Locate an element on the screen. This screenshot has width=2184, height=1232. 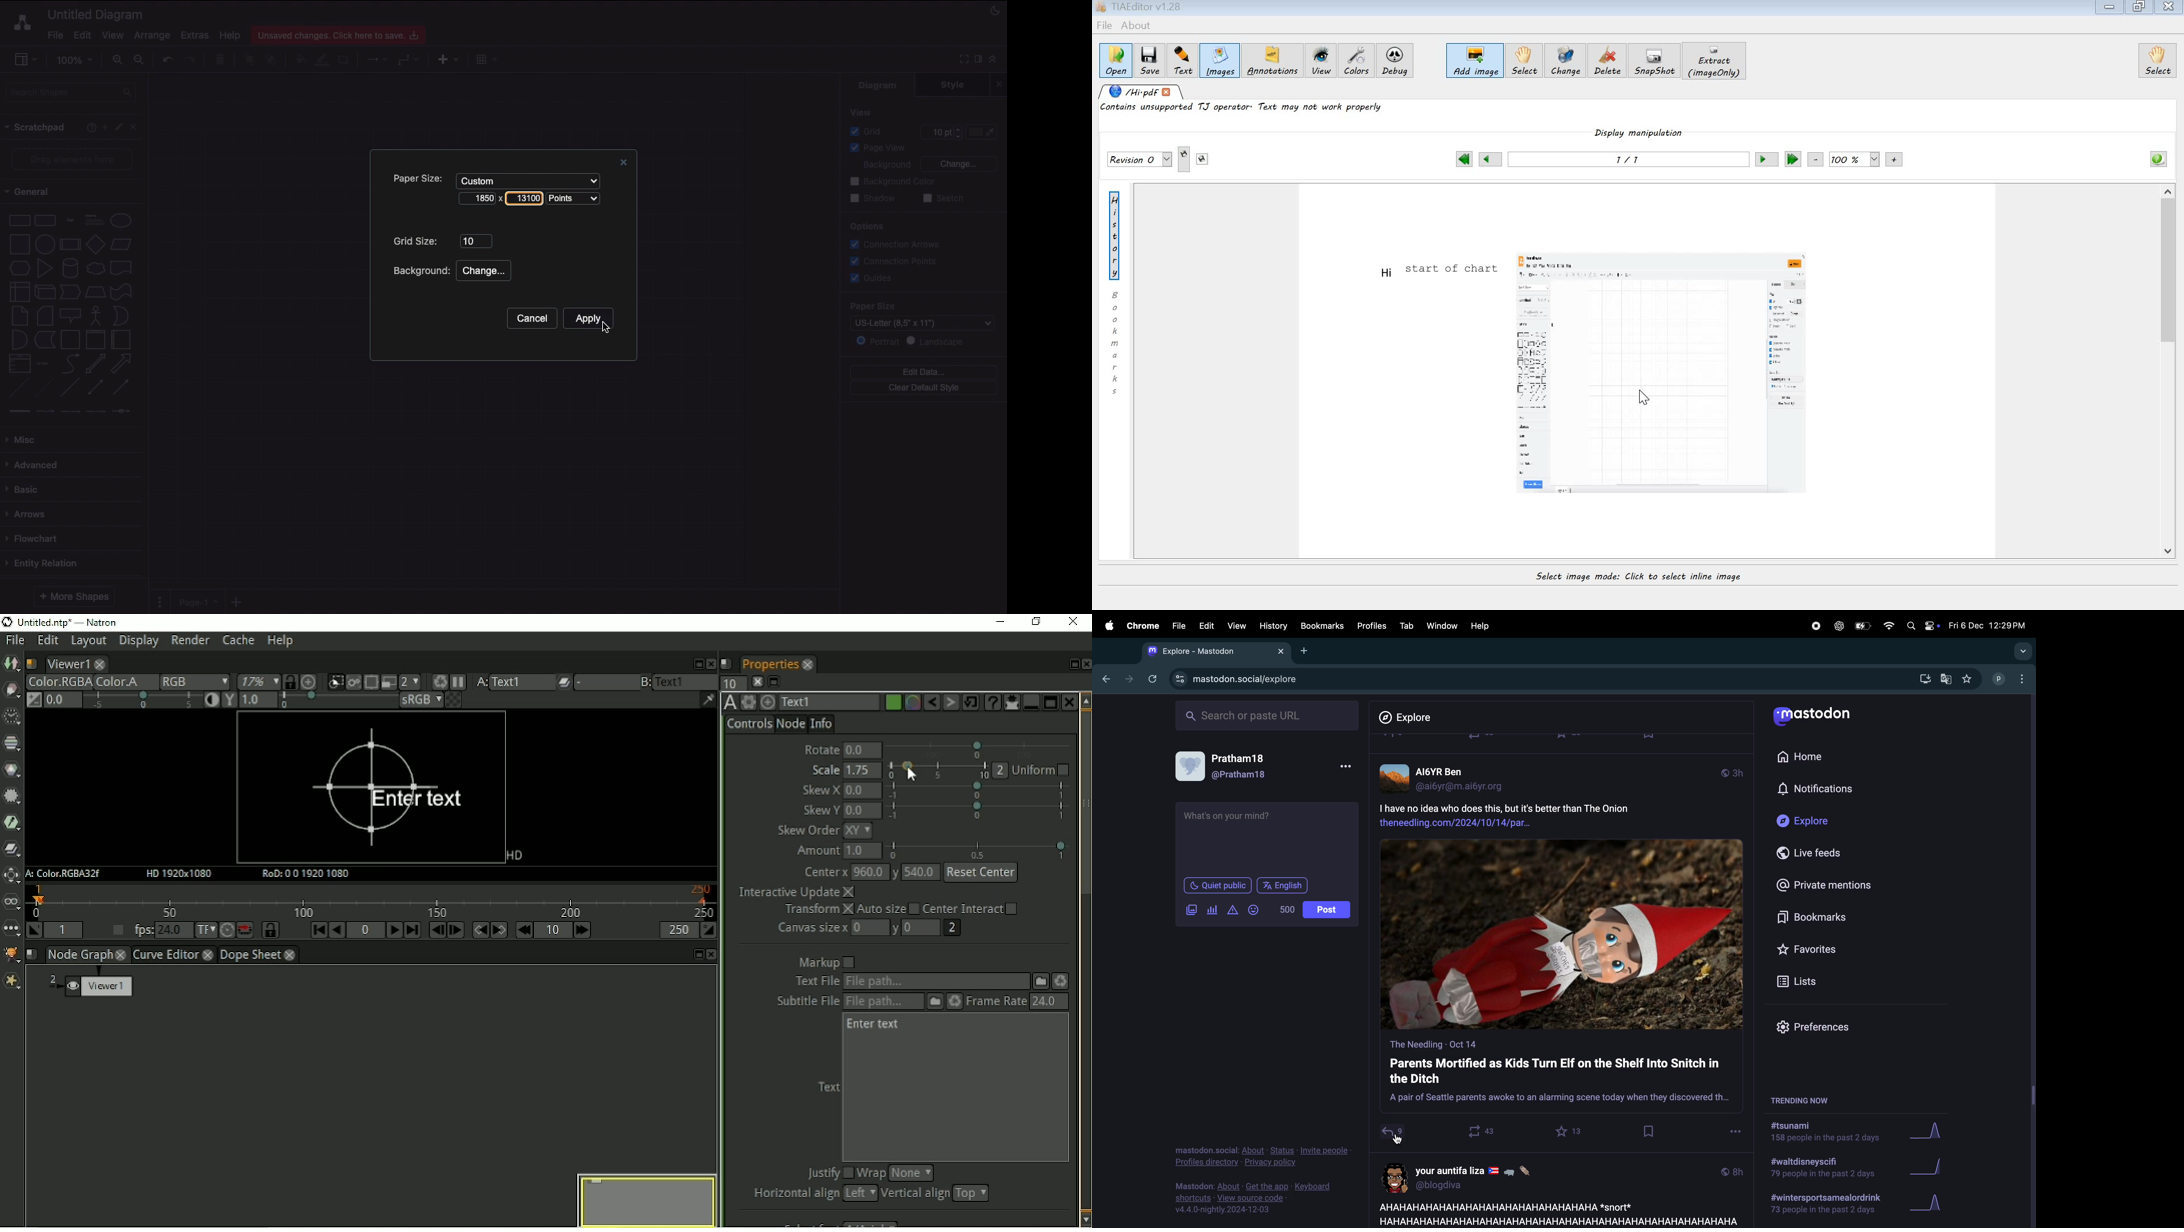
post is located at coordinates (1555, 1213).